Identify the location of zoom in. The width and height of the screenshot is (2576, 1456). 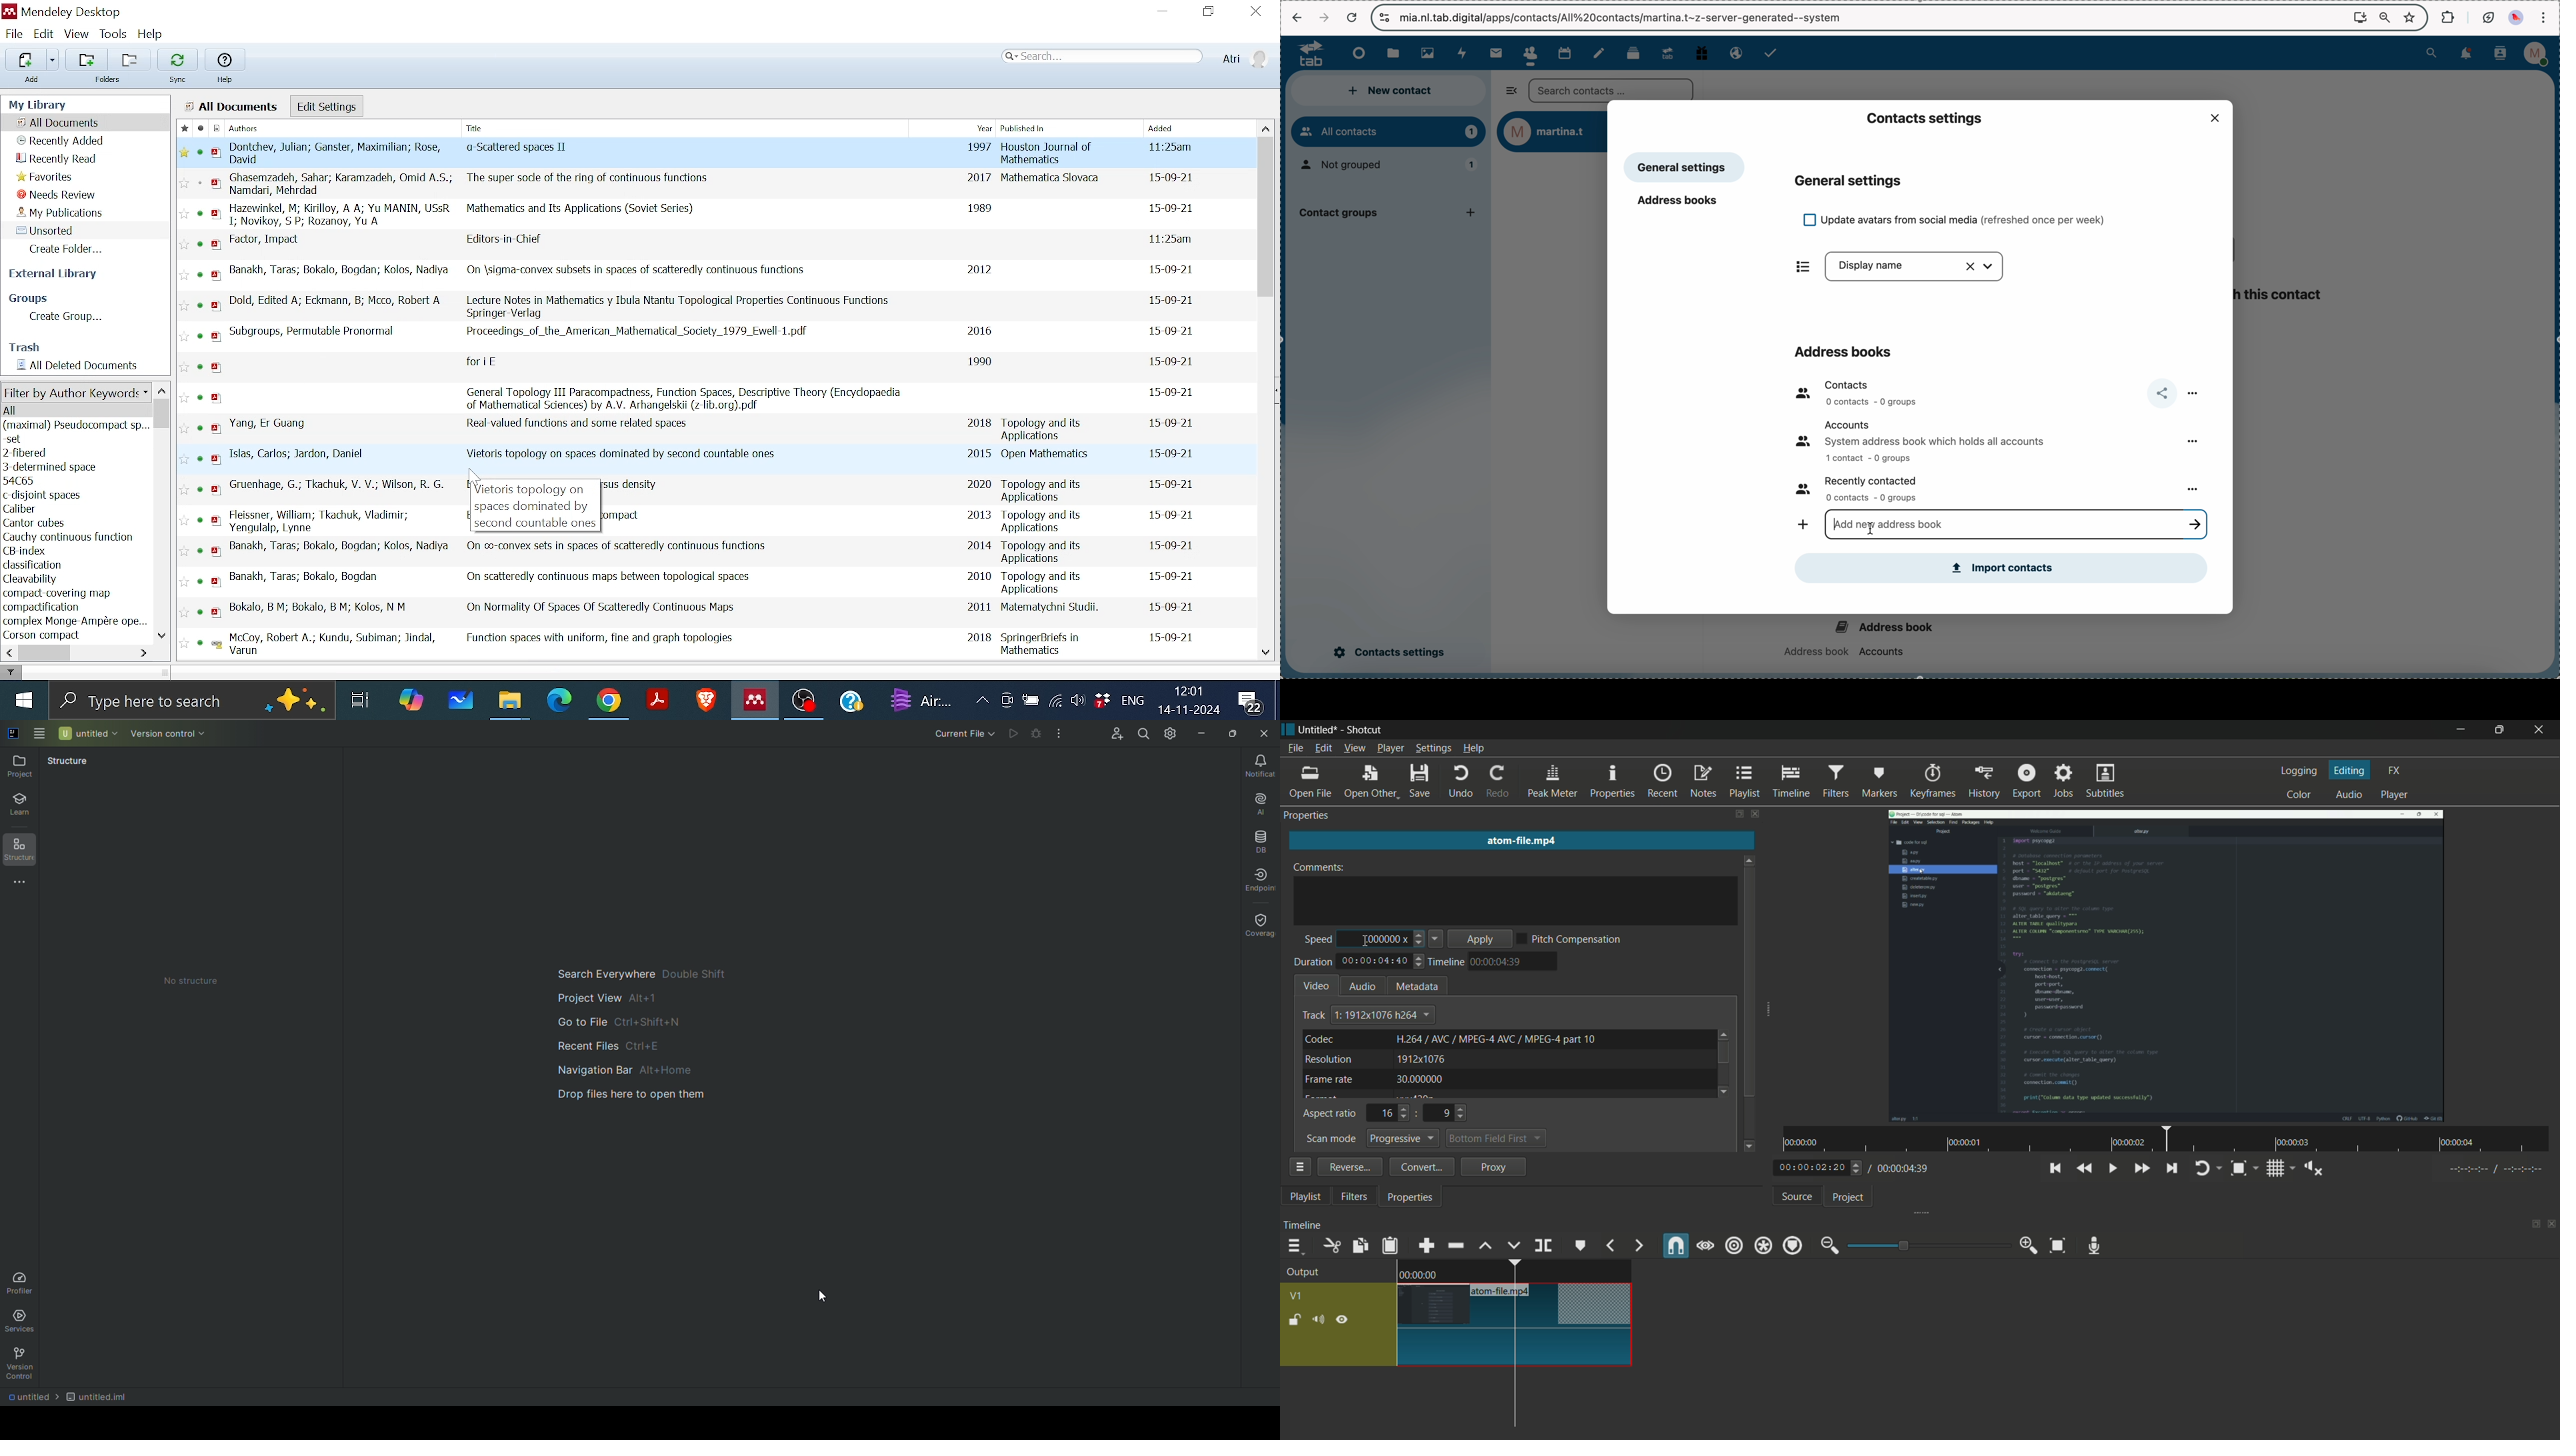
(2030, 1245).